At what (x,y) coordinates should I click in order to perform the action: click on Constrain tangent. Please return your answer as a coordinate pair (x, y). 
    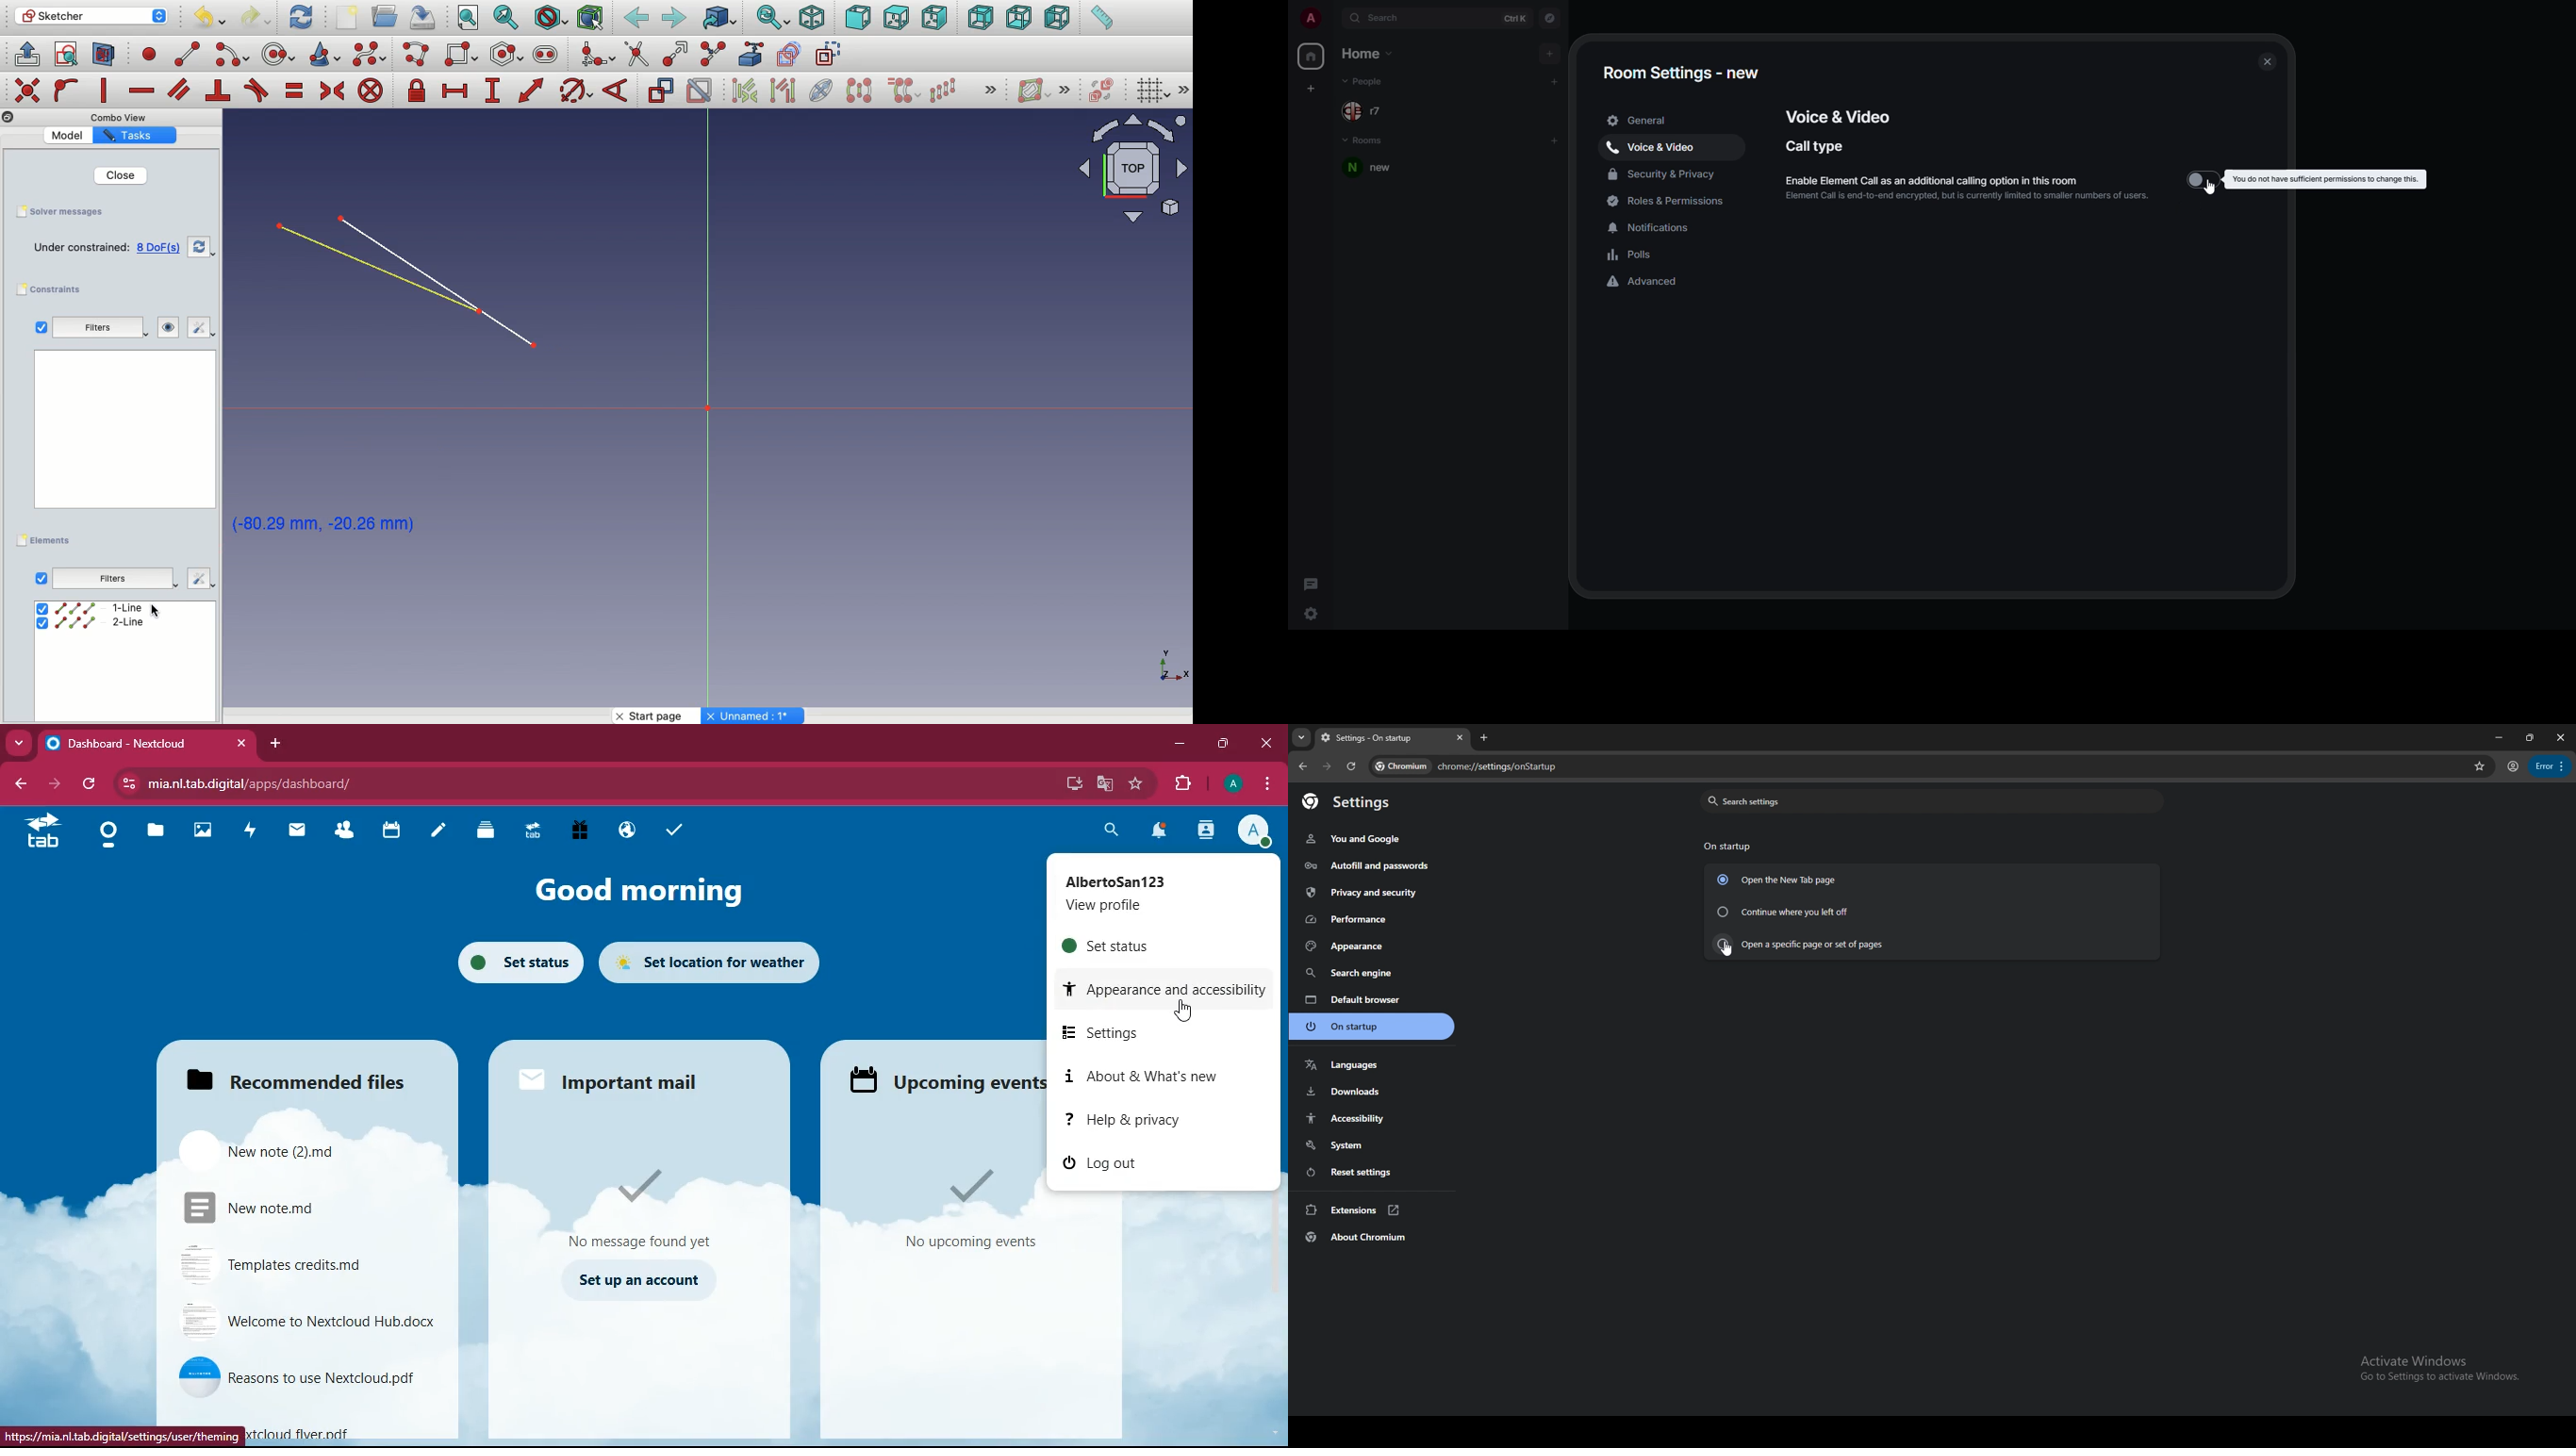
    Looking at the image, I should click on (257, 90).